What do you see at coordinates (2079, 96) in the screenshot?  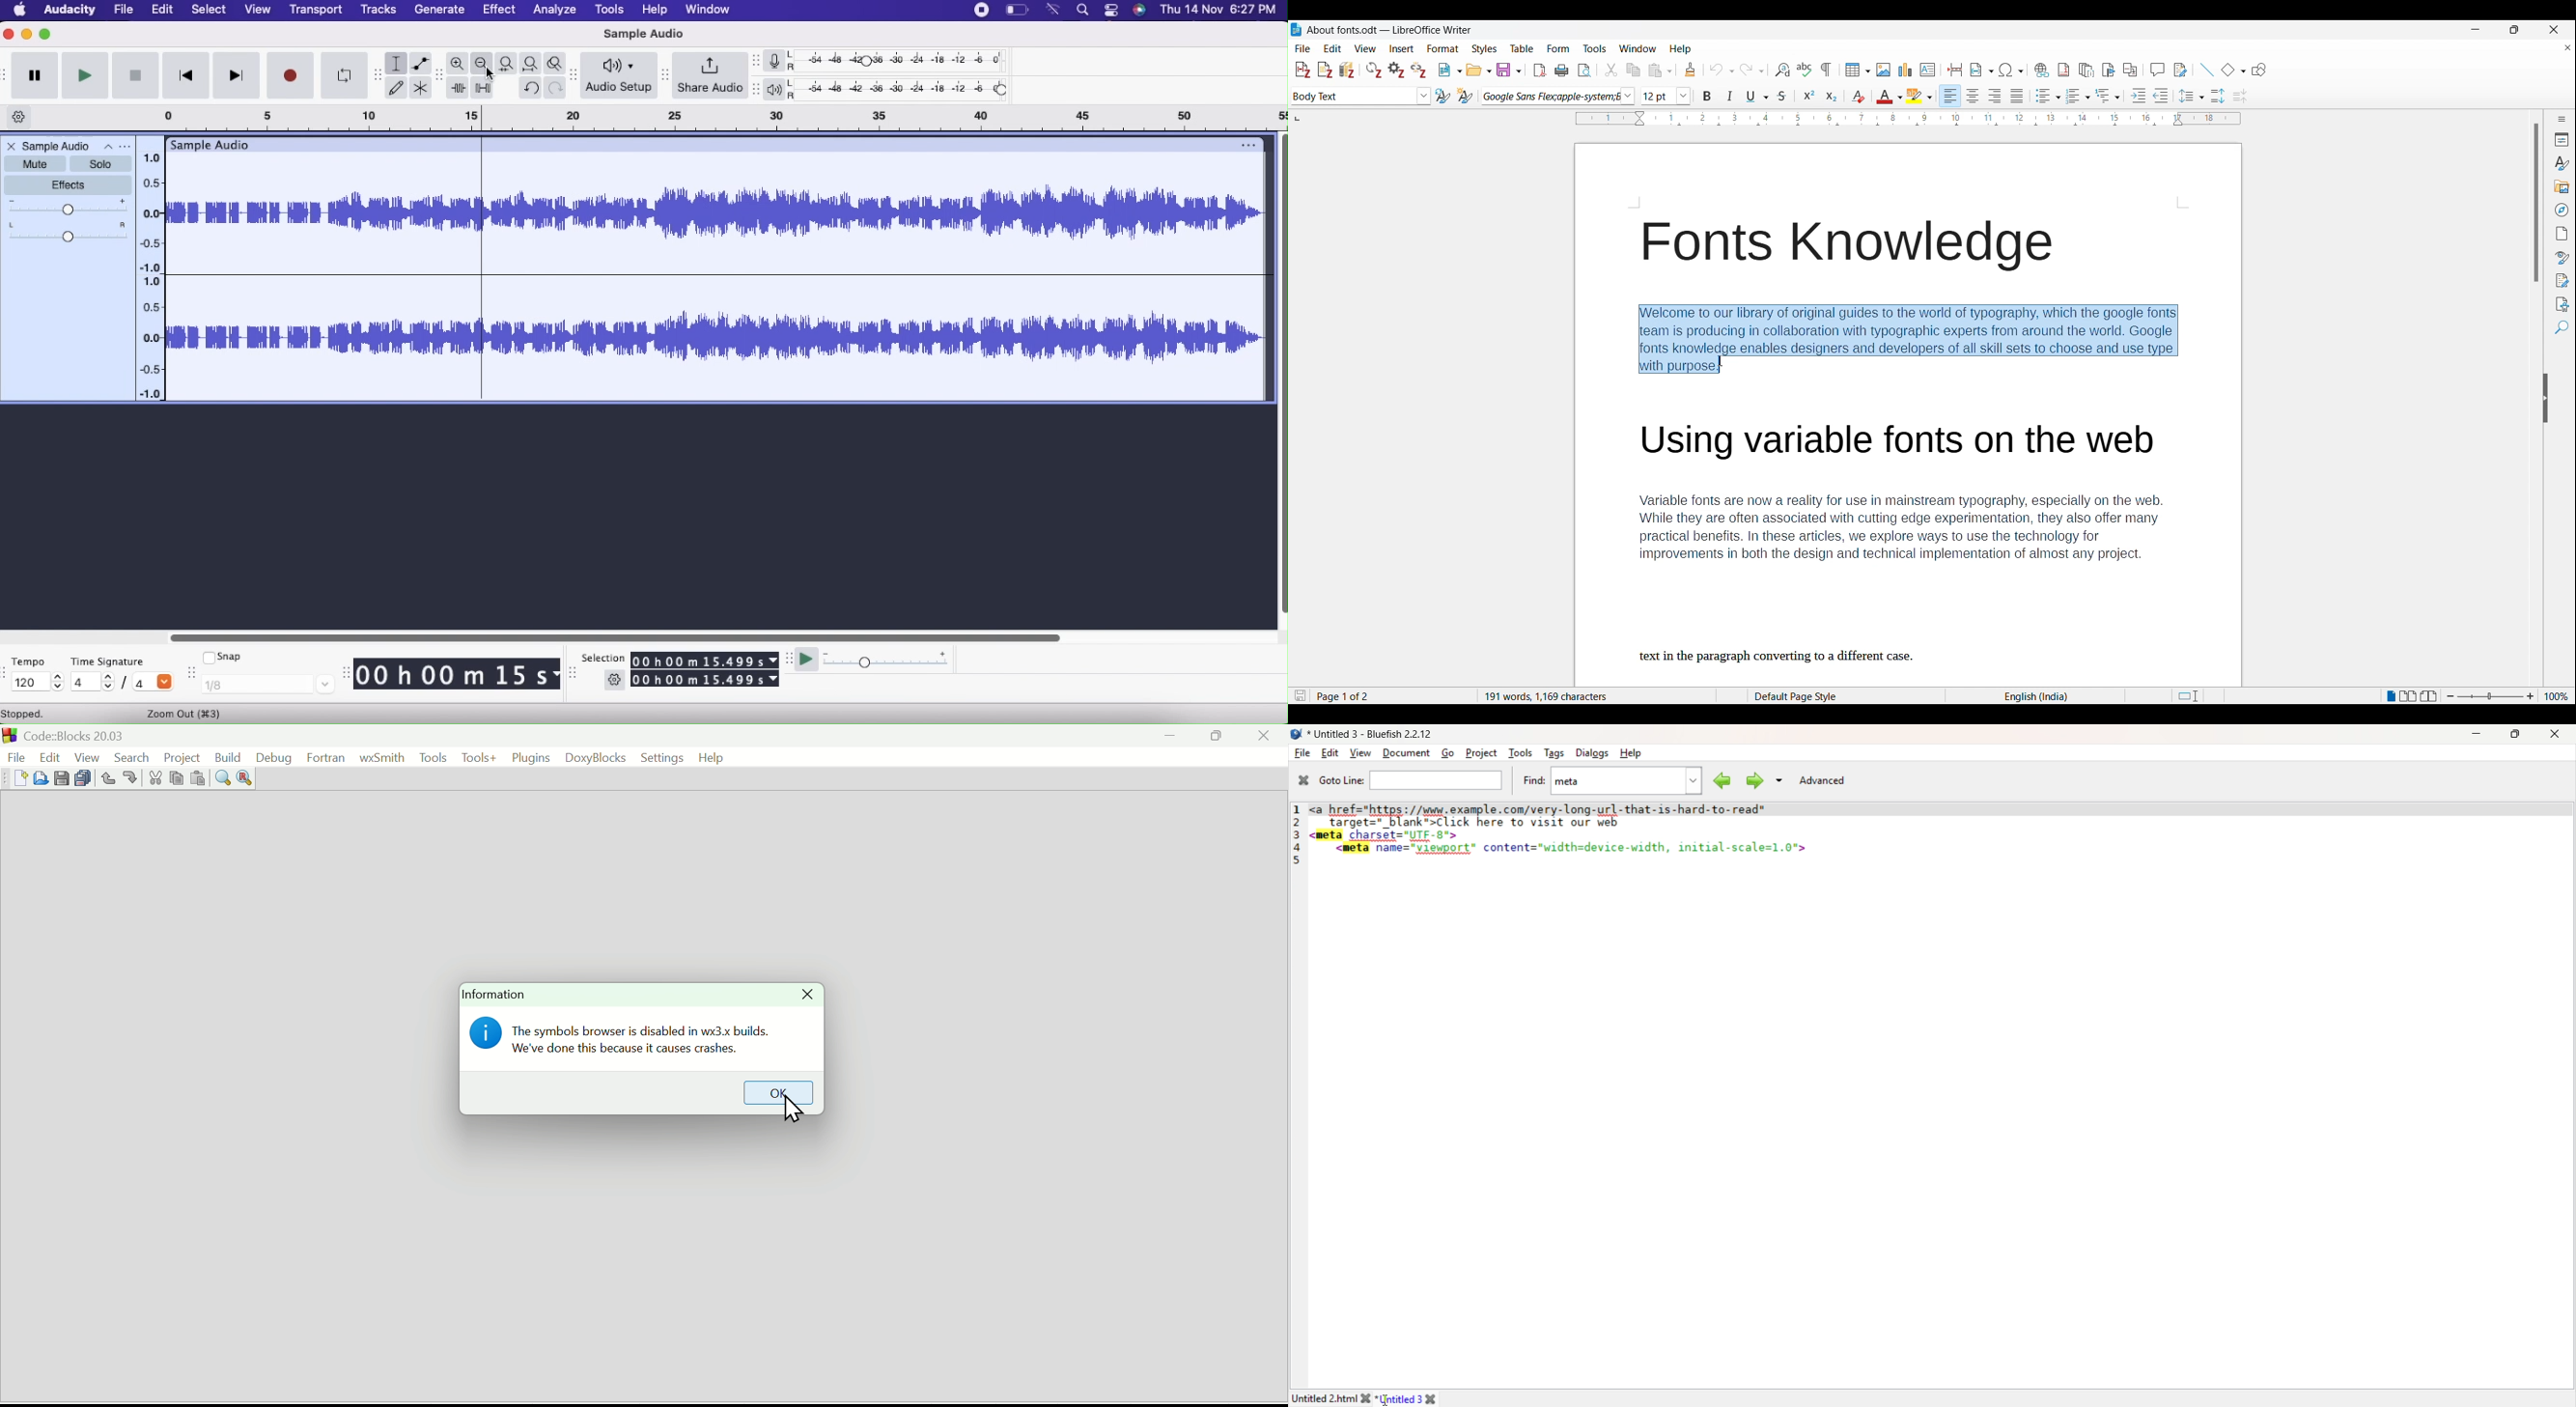 I see `Toggle ordered list` at bounding box center [2079, 96].